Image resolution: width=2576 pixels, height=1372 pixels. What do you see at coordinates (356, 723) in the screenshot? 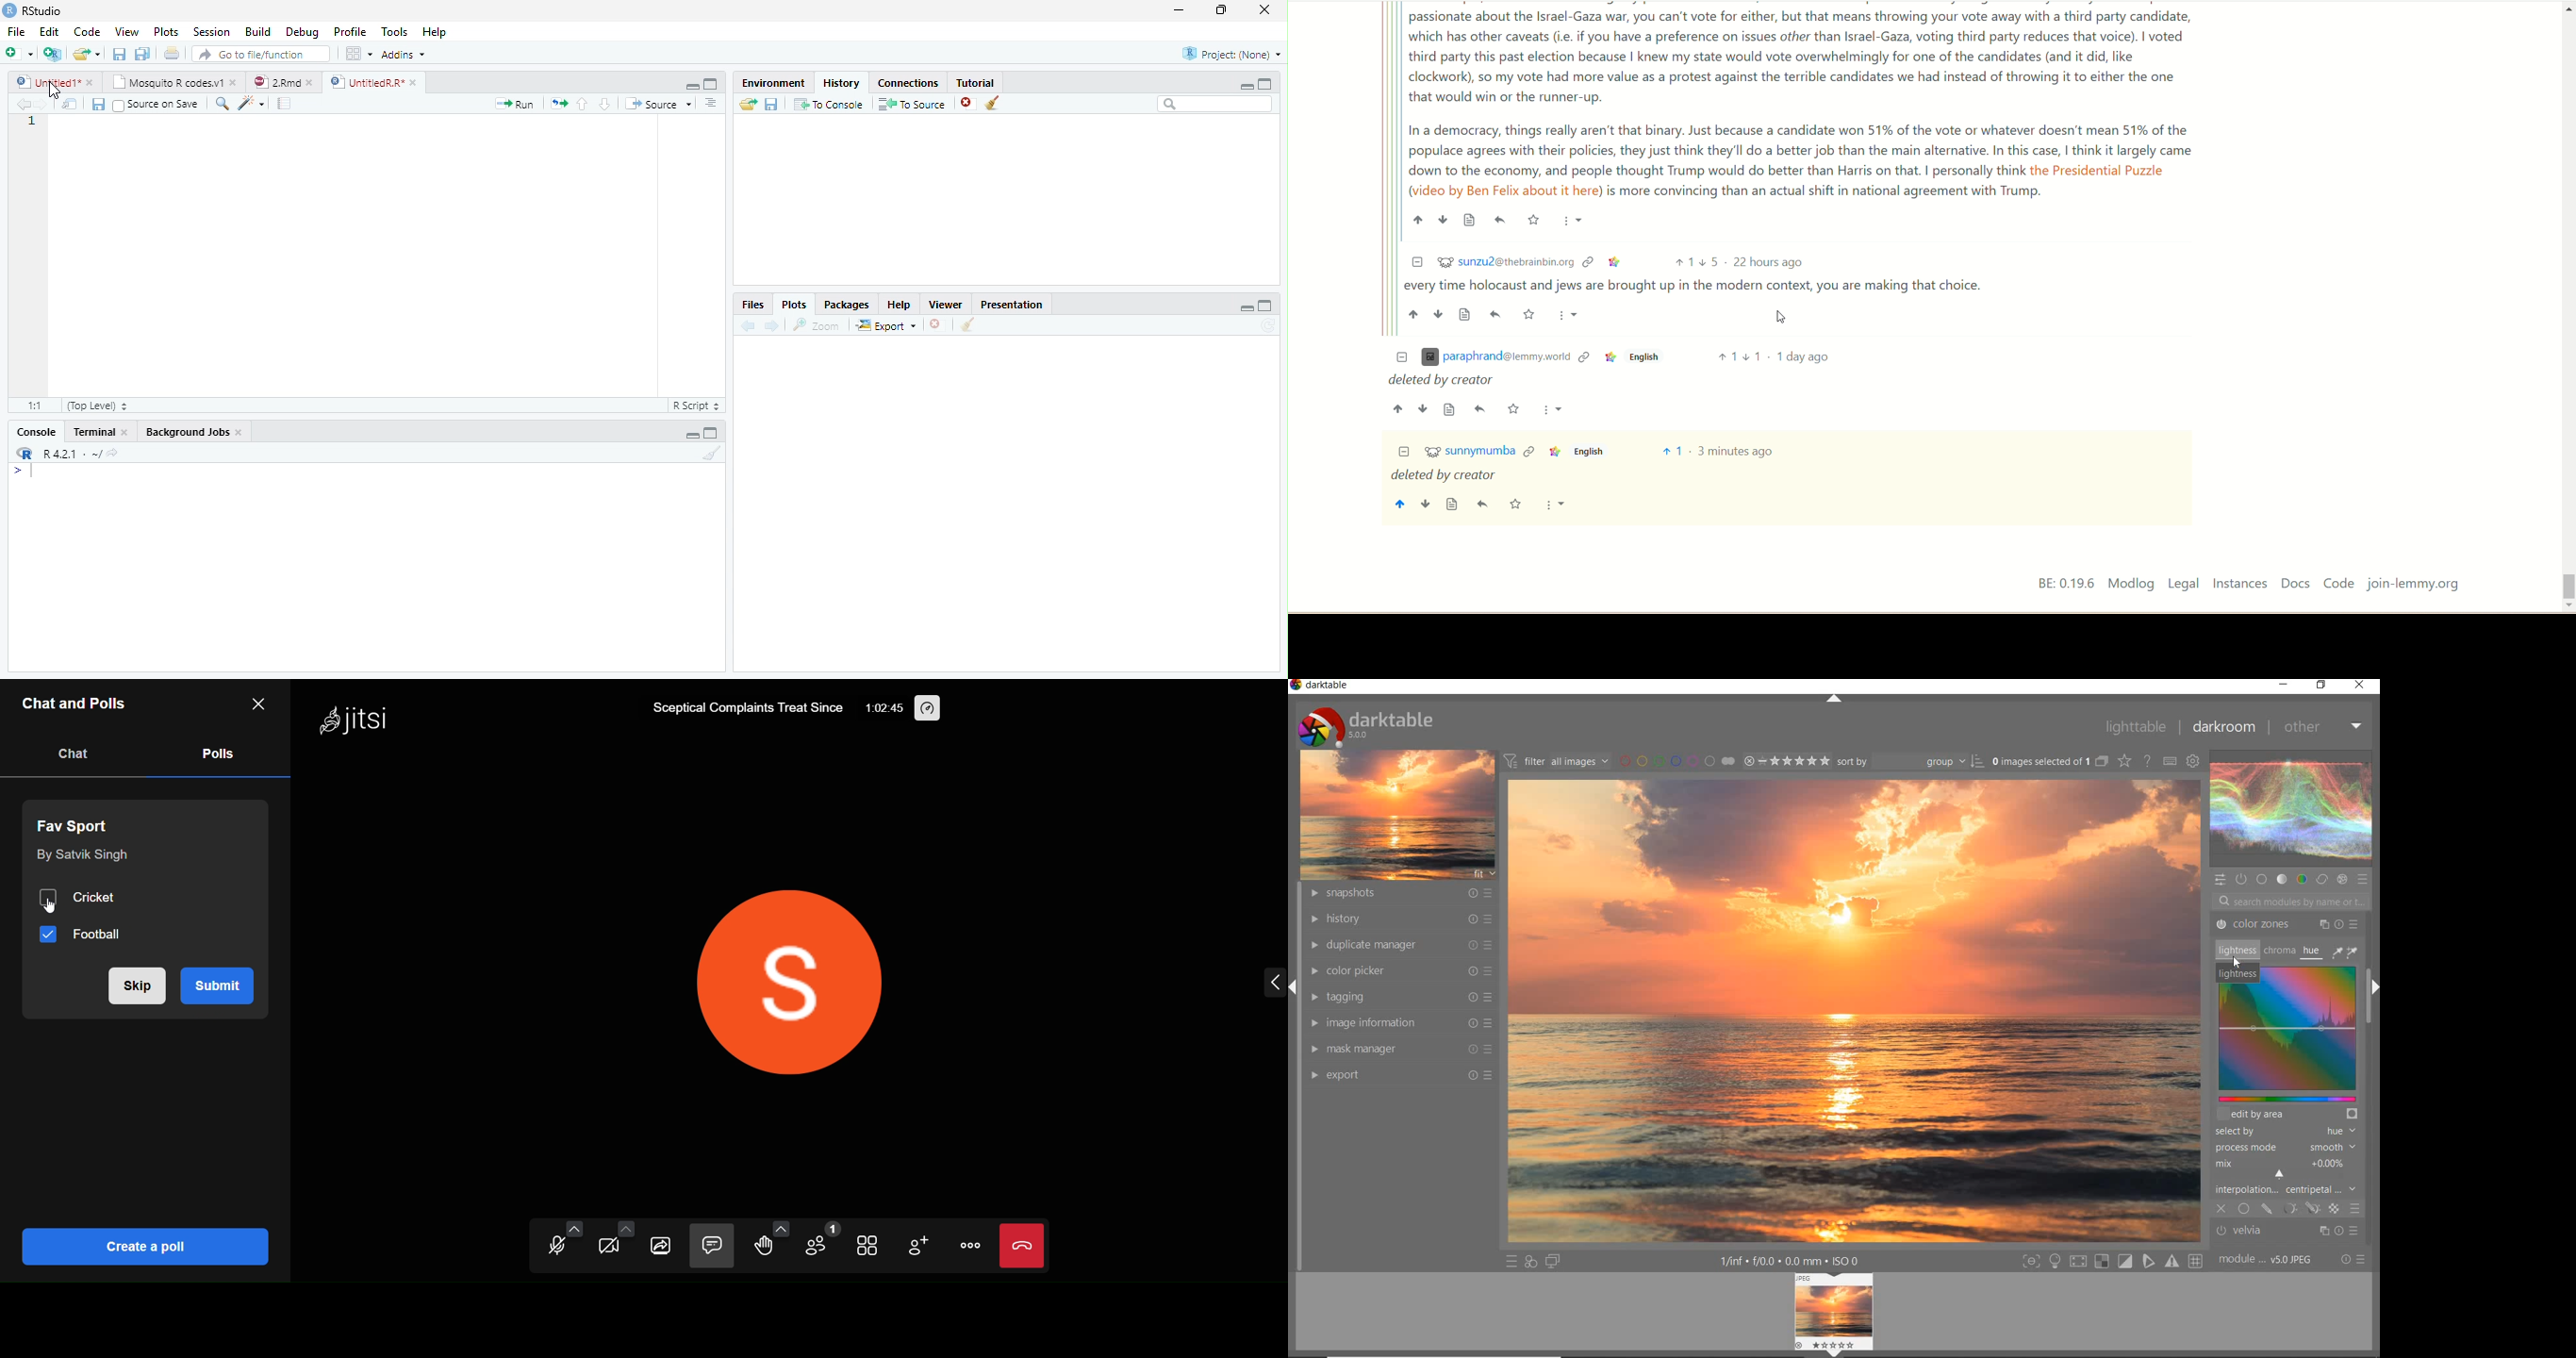
I see `Jitsi` at bounding box center [356, 723].